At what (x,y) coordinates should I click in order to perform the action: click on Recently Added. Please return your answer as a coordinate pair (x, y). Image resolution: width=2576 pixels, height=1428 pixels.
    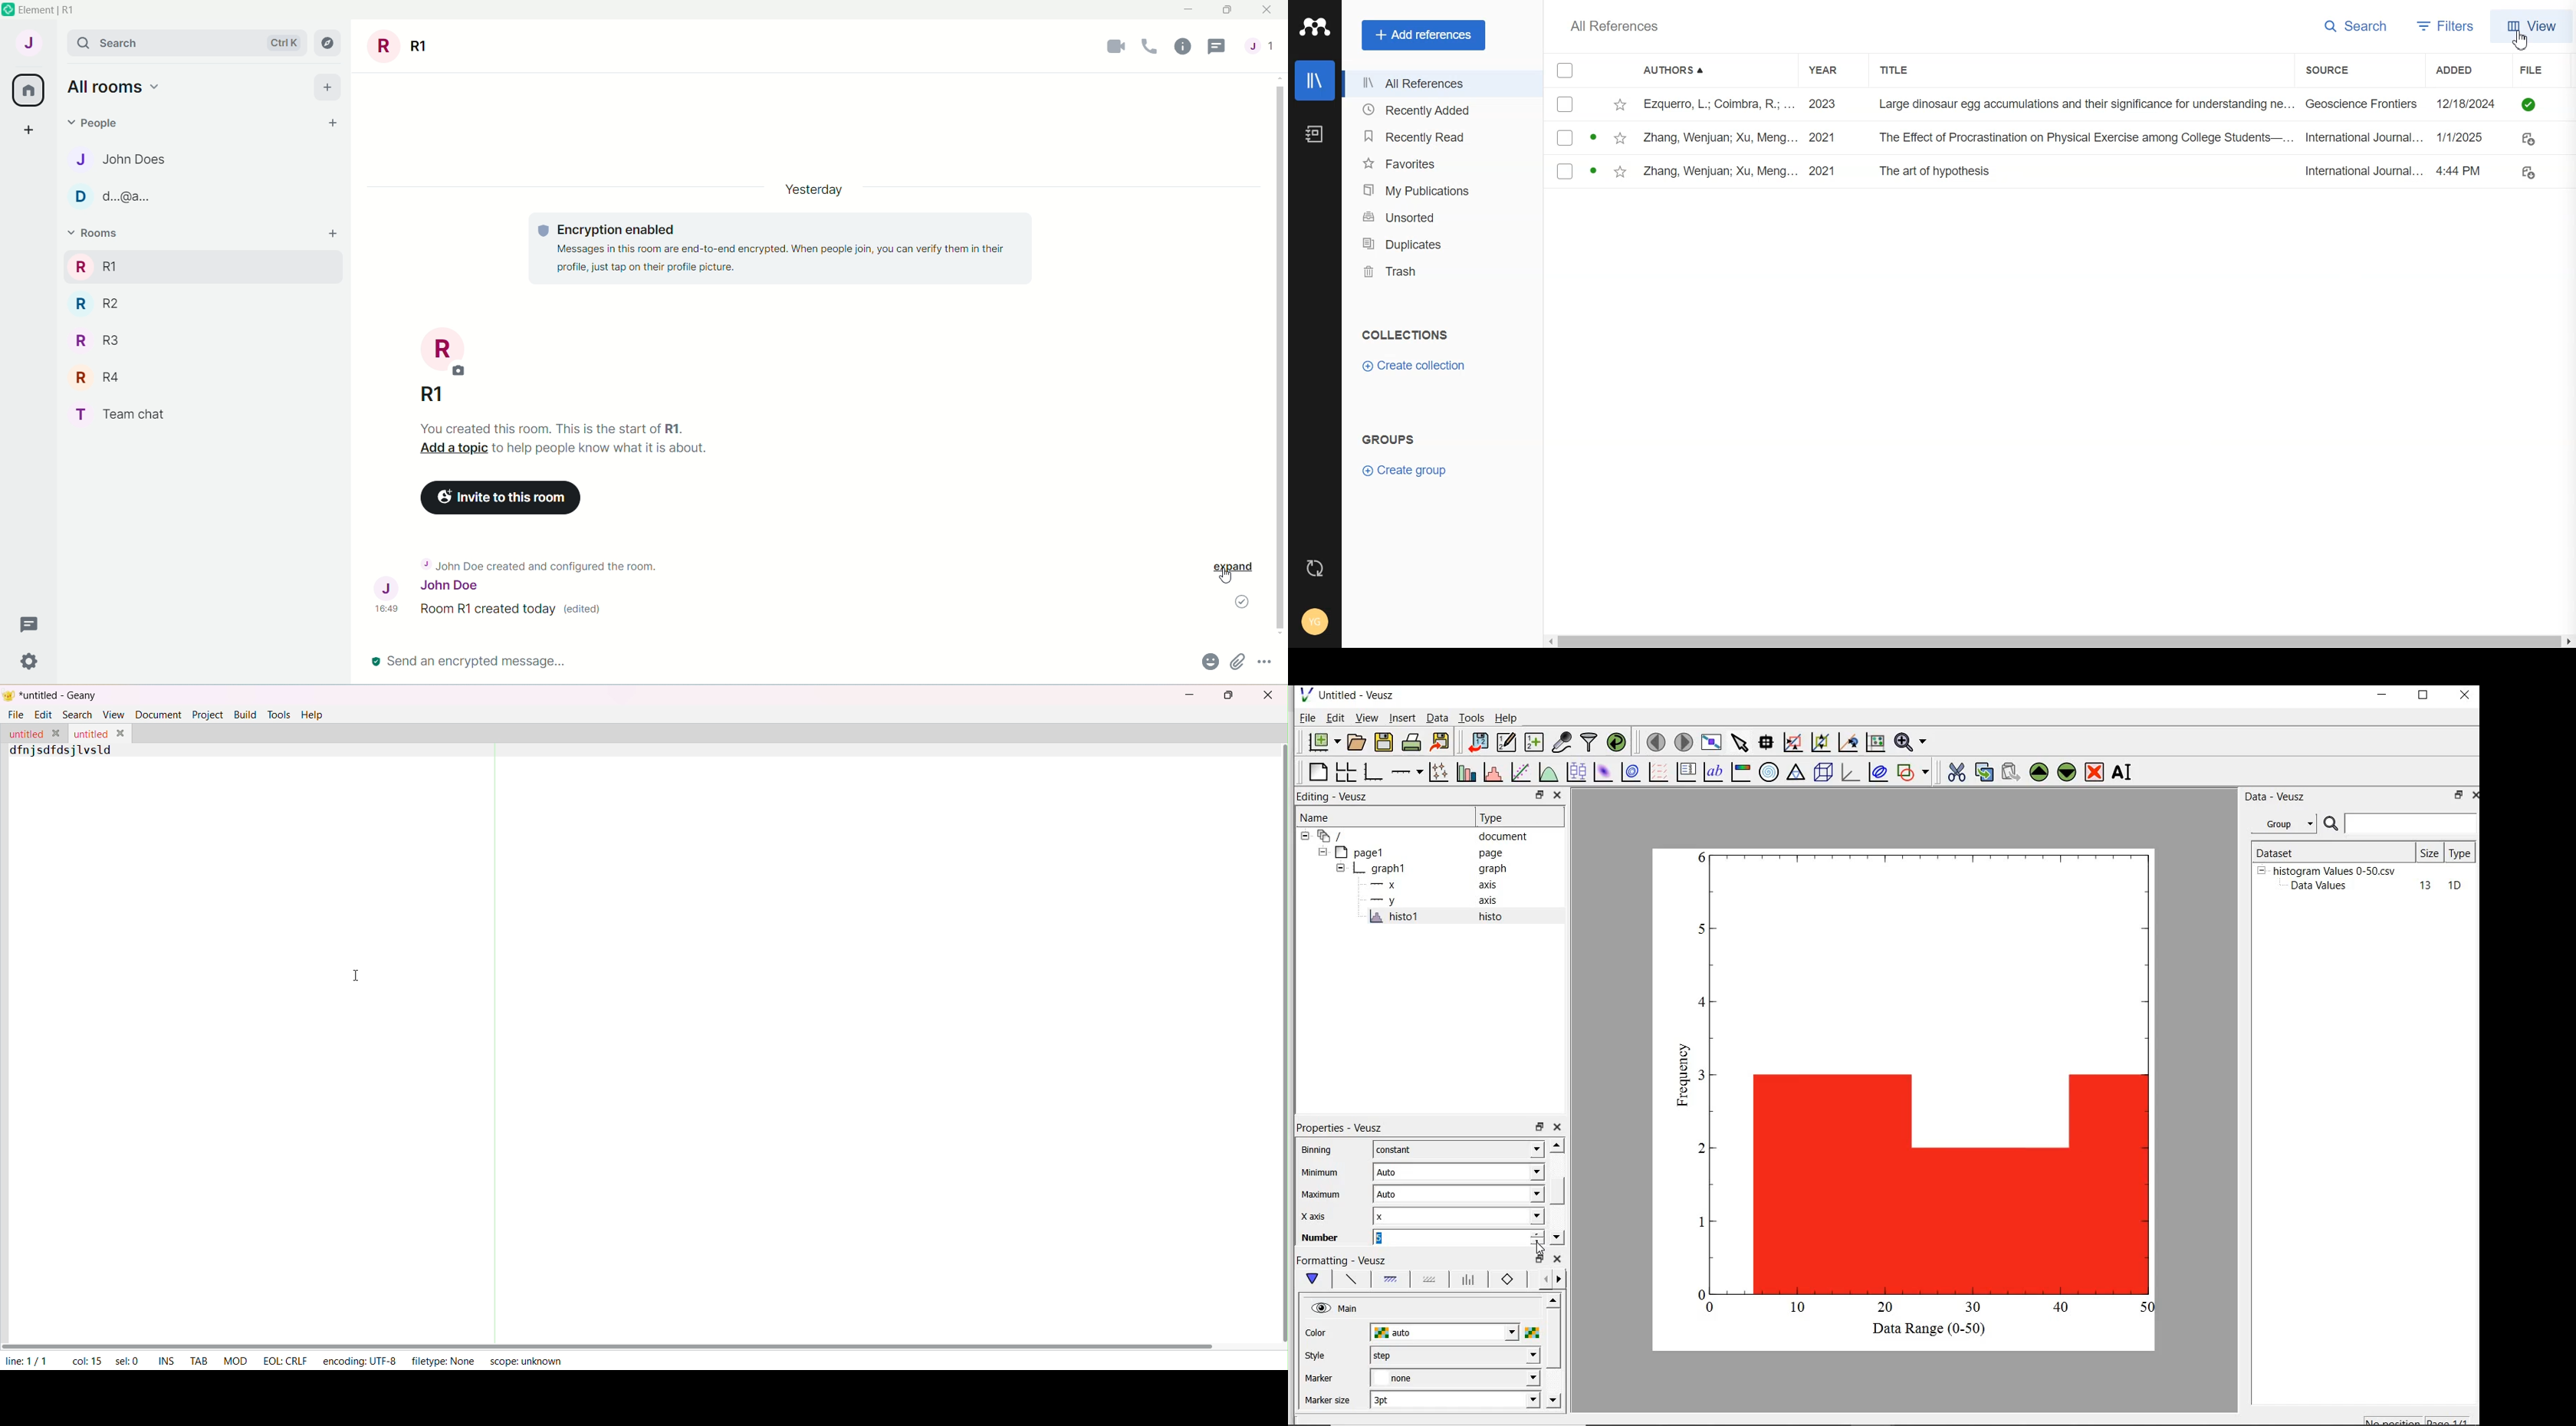
    Looking at the image, I should click on (1429, 109).